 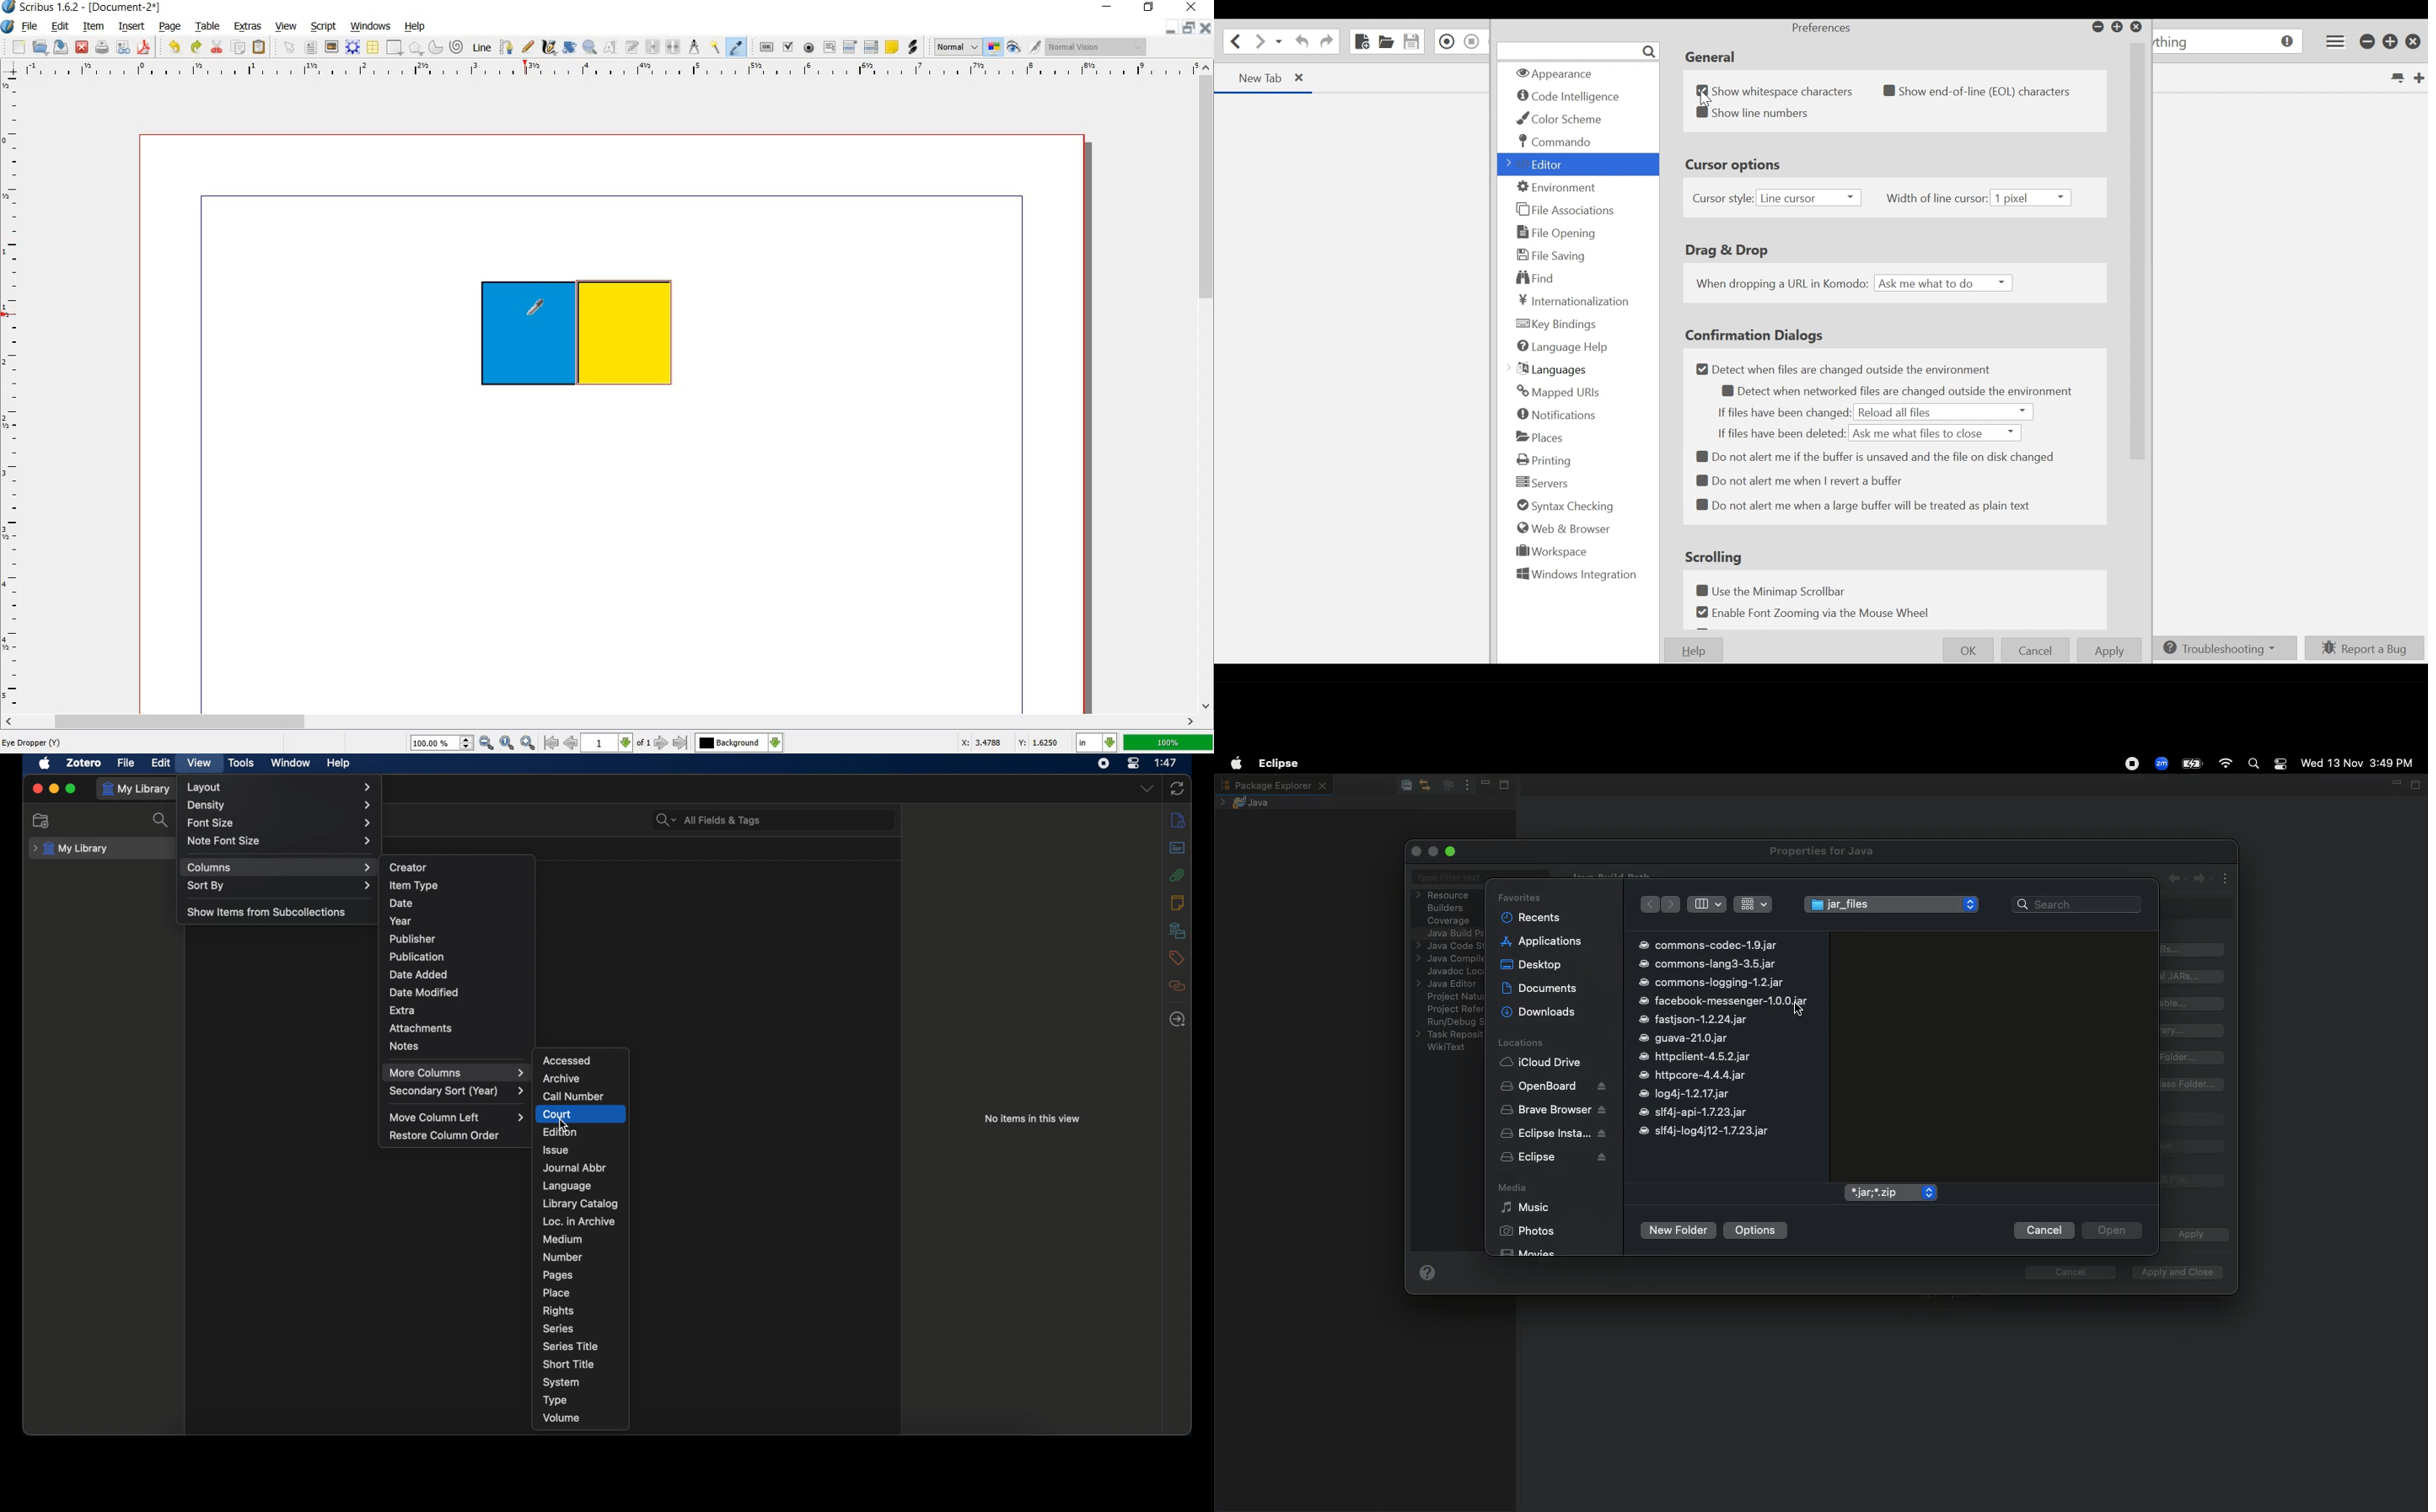 What do you see at coordinates (632, 48) in the screenshot?
I see `edit text with story editor` at bounding box center [632, 48].